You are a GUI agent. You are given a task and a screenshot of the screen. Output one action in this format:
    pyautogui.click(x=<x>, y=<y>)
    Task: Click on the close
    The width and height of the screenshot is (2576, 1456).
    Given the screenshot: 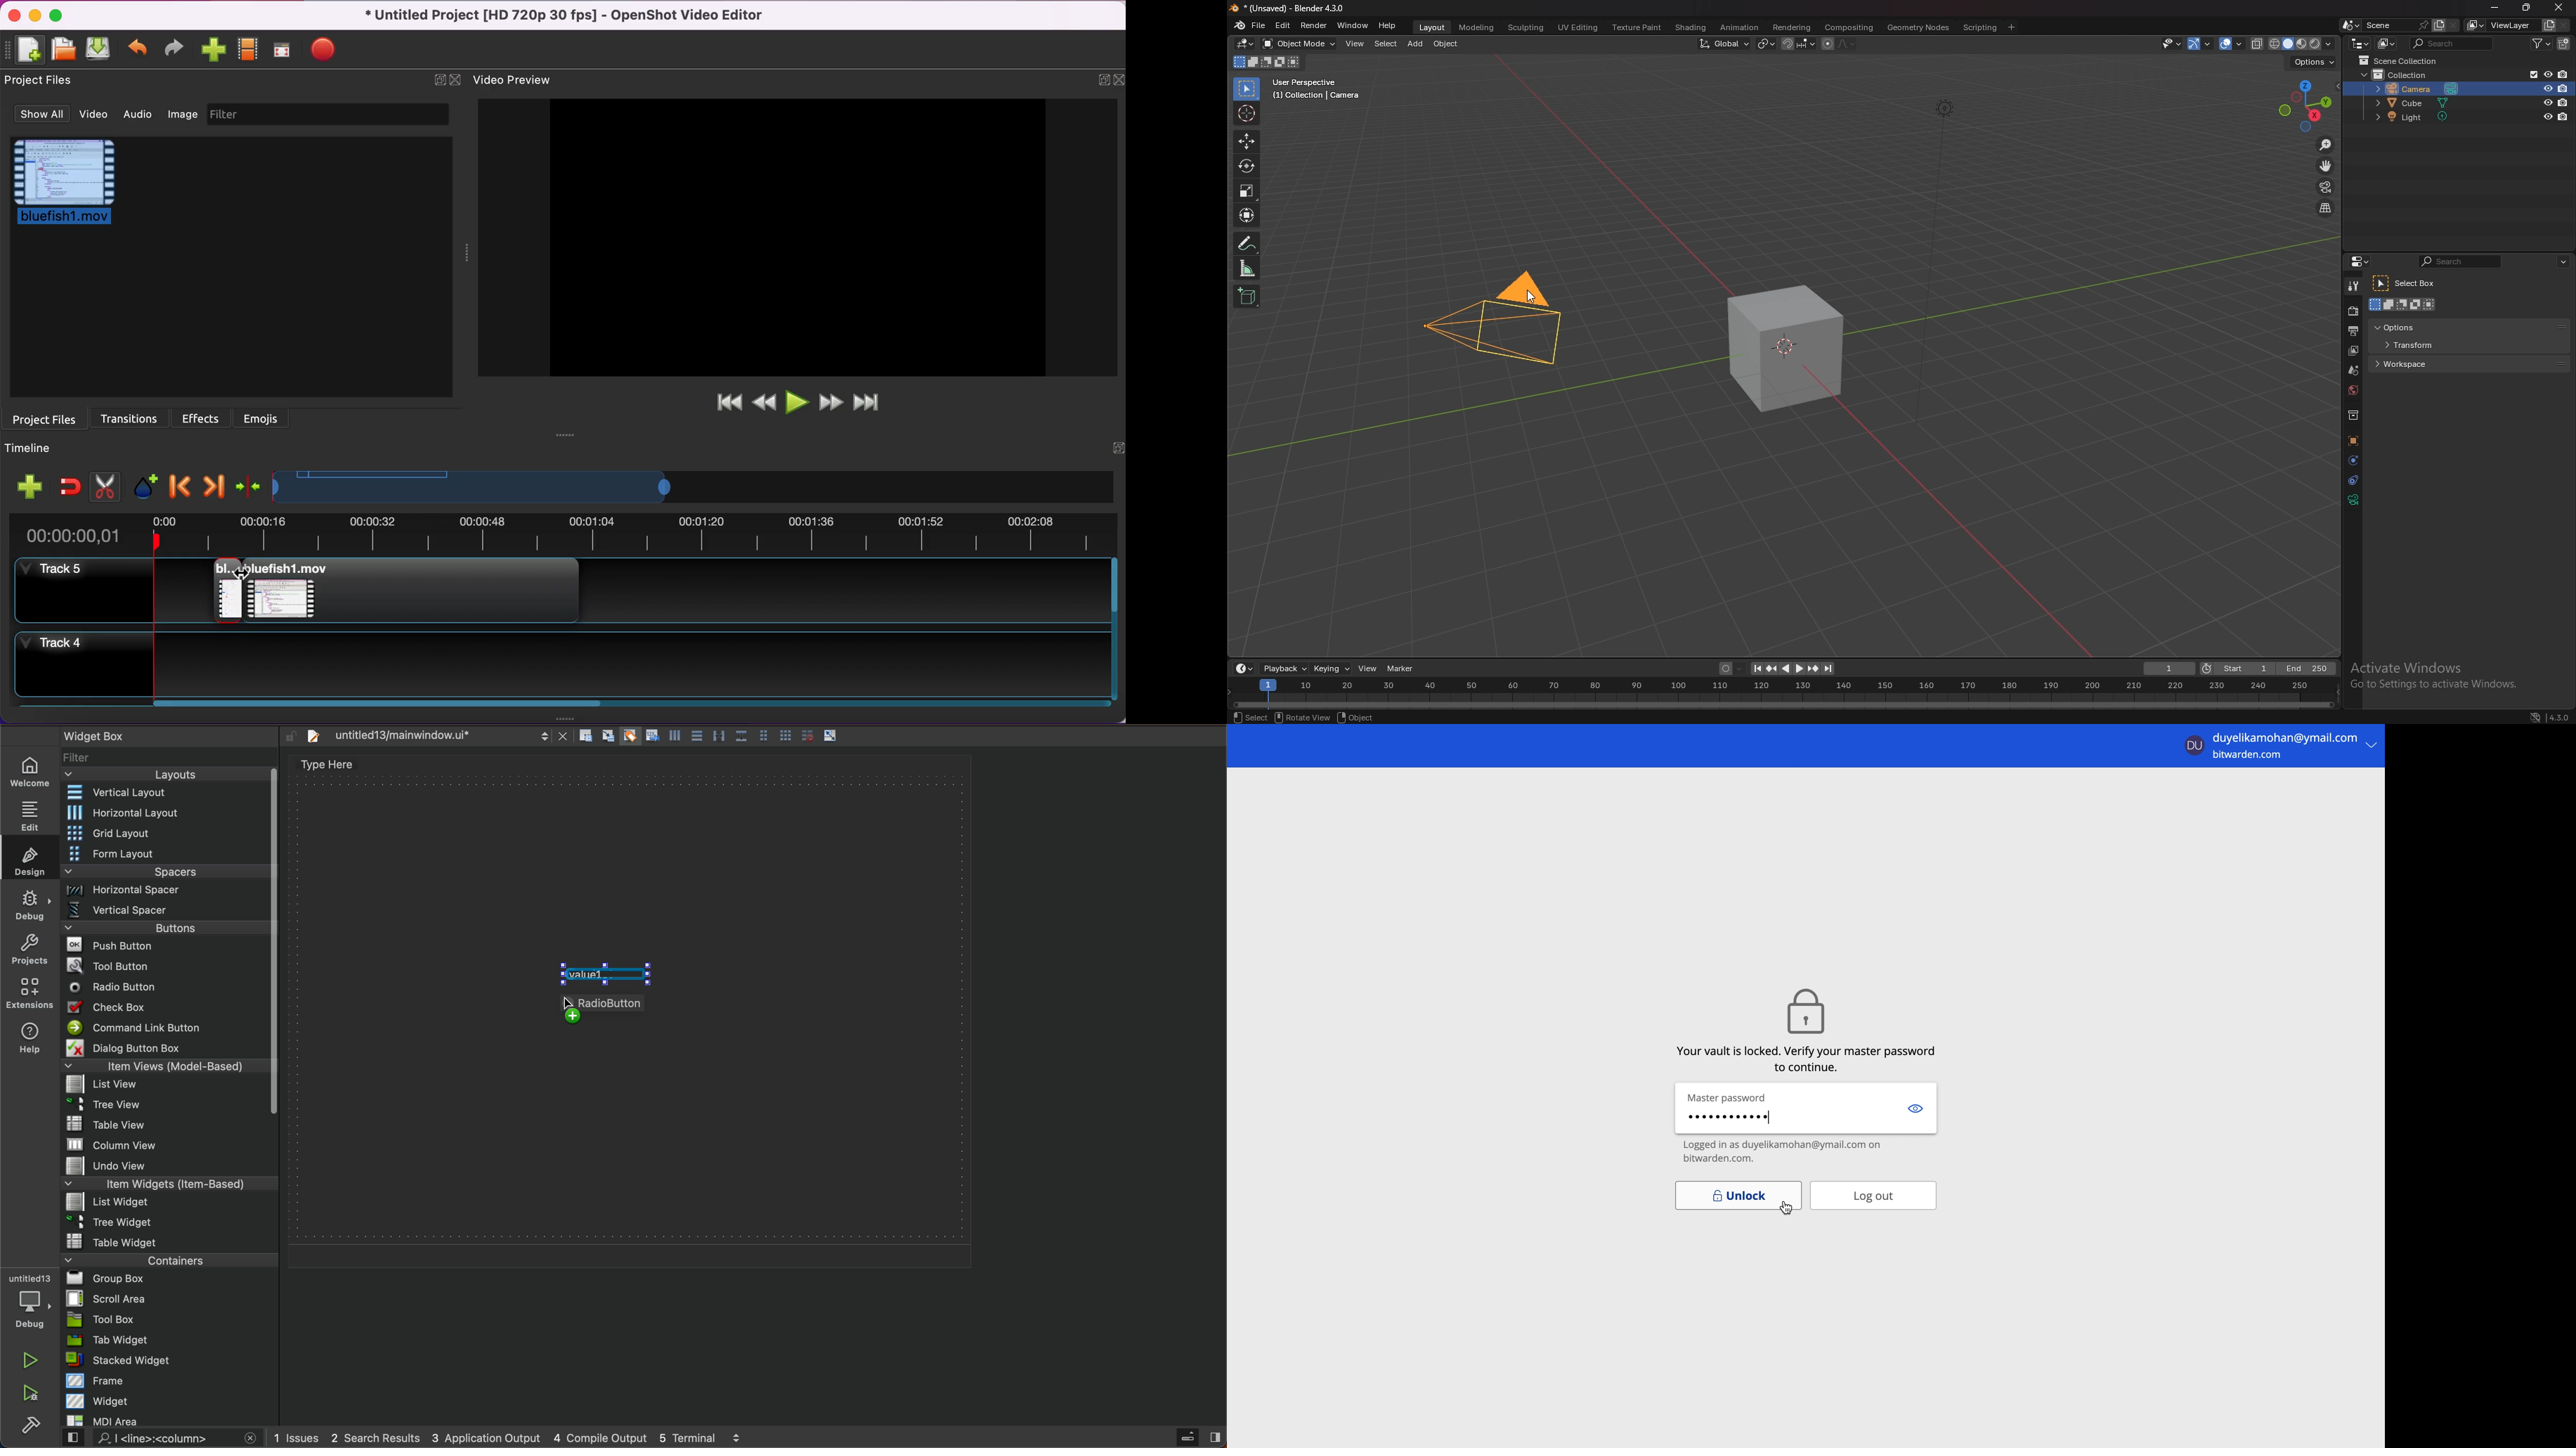 What is the action you would take?
    pyautogui.click(x=2560, y=8)
    